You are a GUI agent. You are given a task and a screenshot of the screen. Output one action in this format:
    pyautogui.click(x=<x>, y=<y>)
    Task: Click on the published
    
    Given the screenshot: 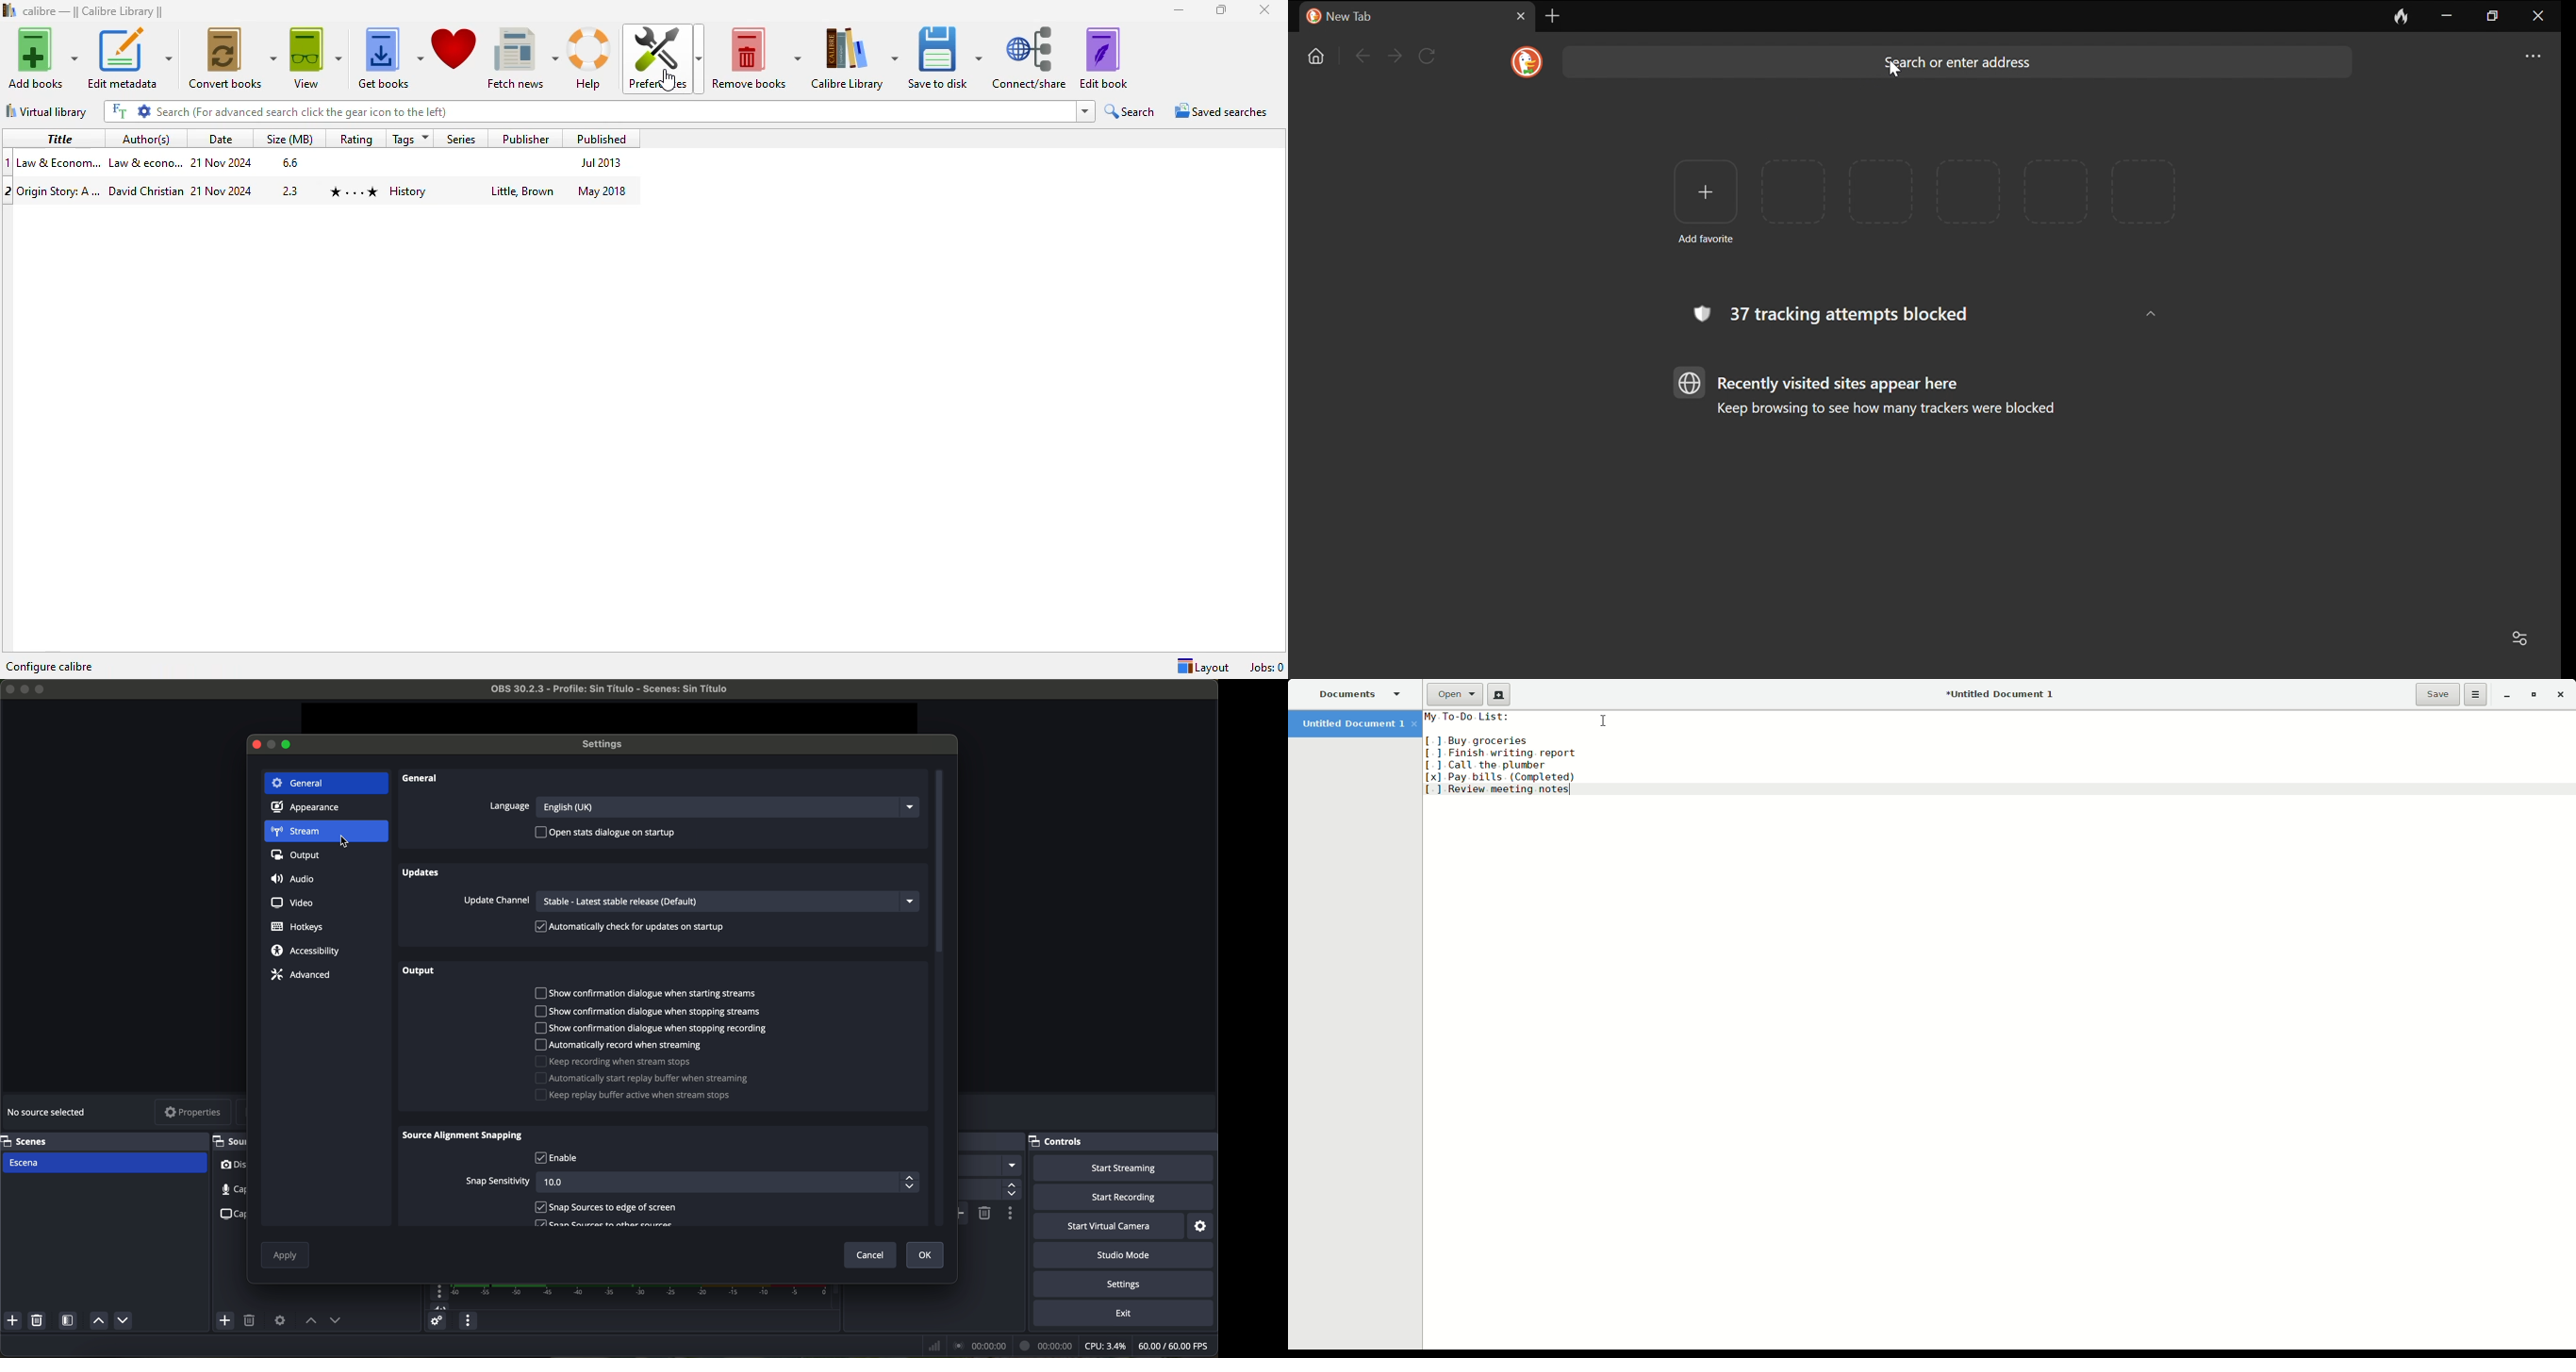 What is the action you would take?
    pyautogui.click(x=600, y=138)
    